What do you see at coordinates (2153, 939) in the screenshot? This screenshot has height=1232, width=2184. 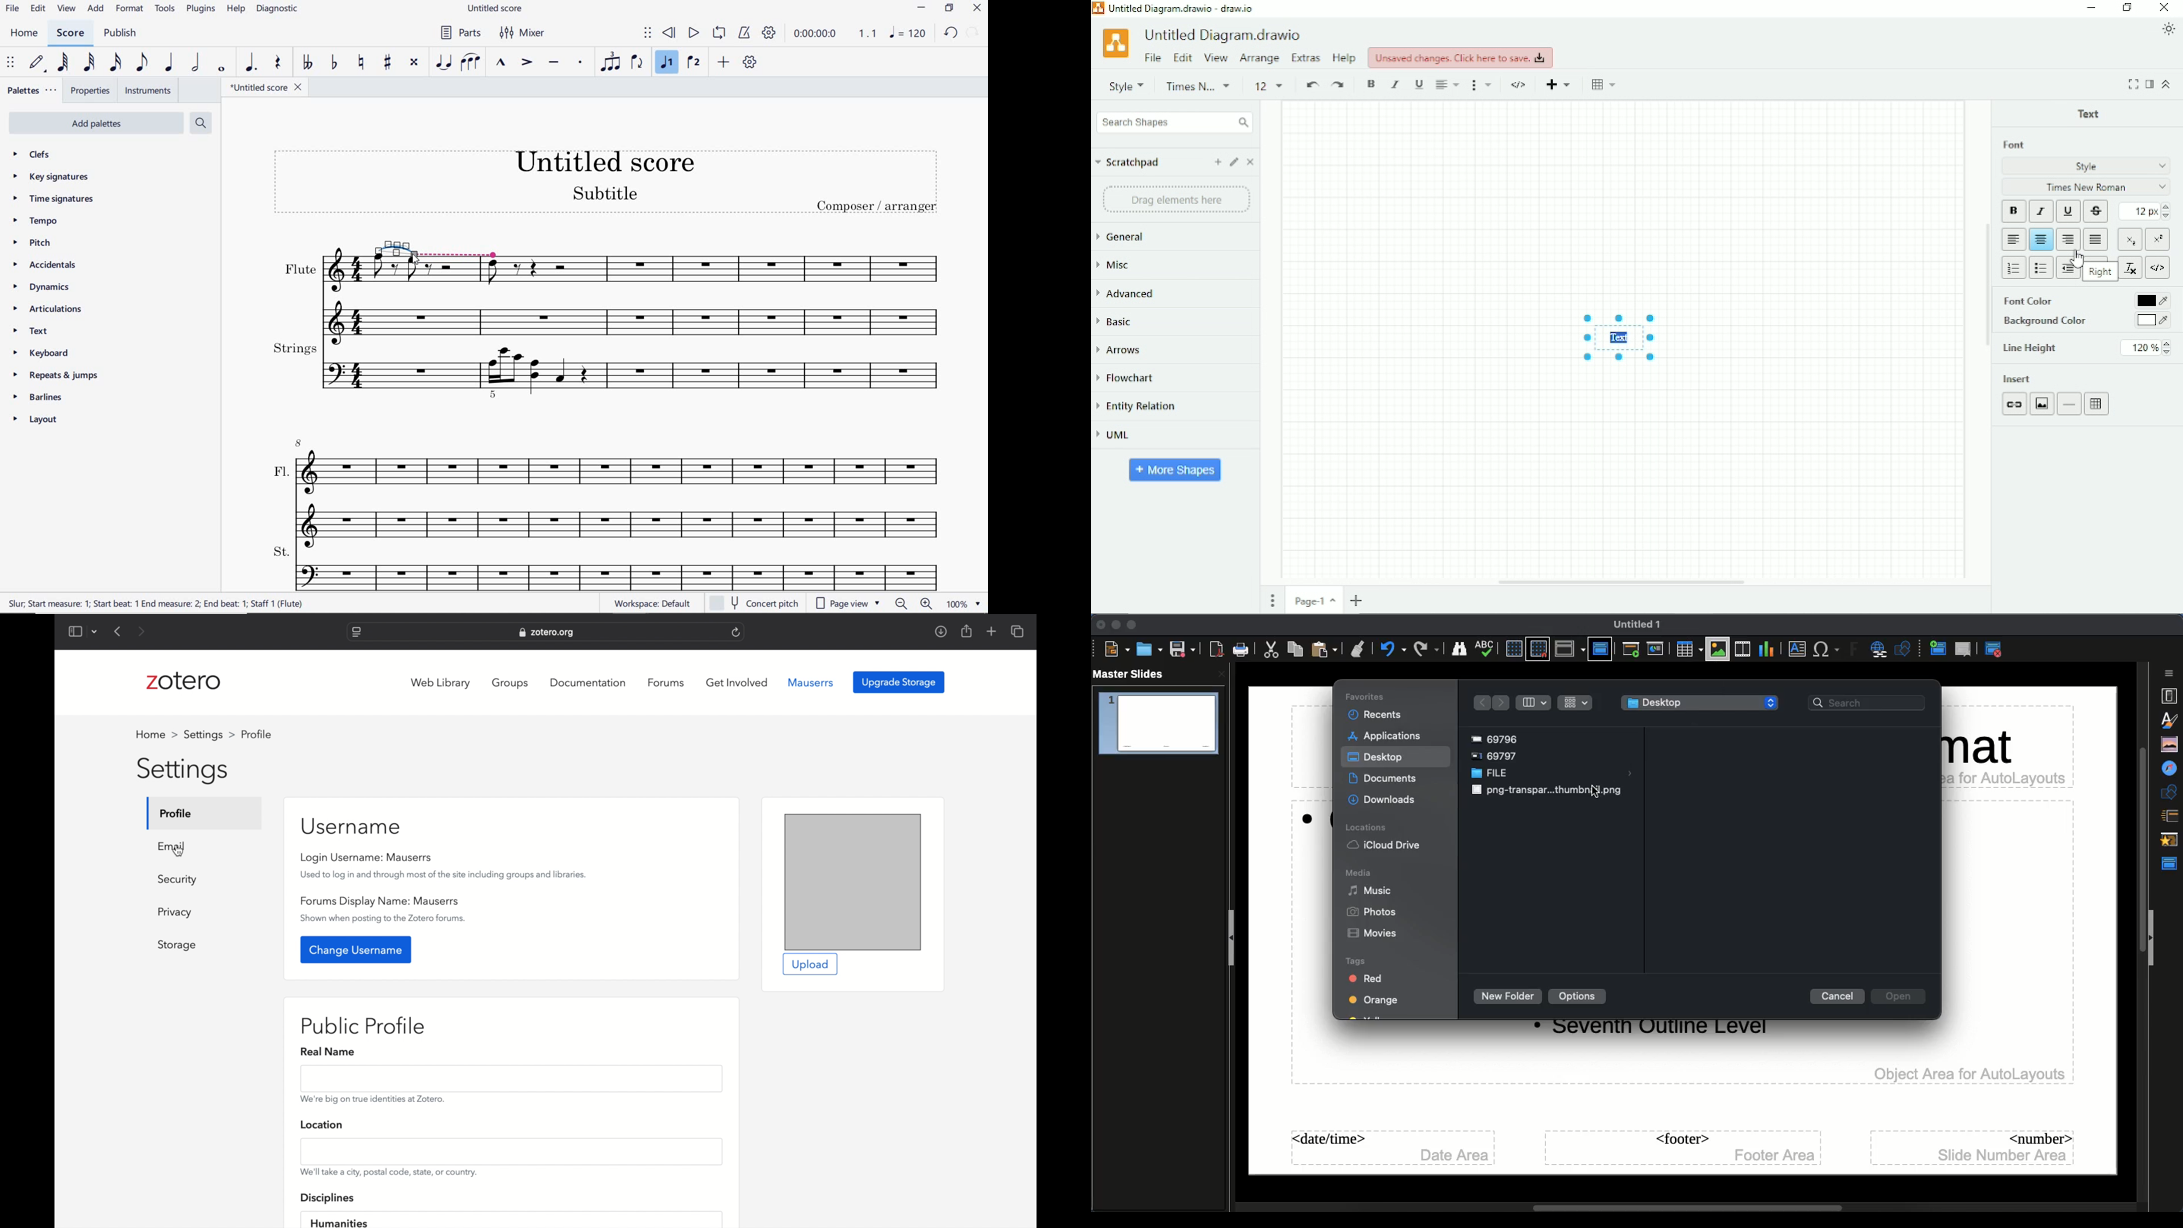 I see `Collapse` at bounding box center [2153, 939].